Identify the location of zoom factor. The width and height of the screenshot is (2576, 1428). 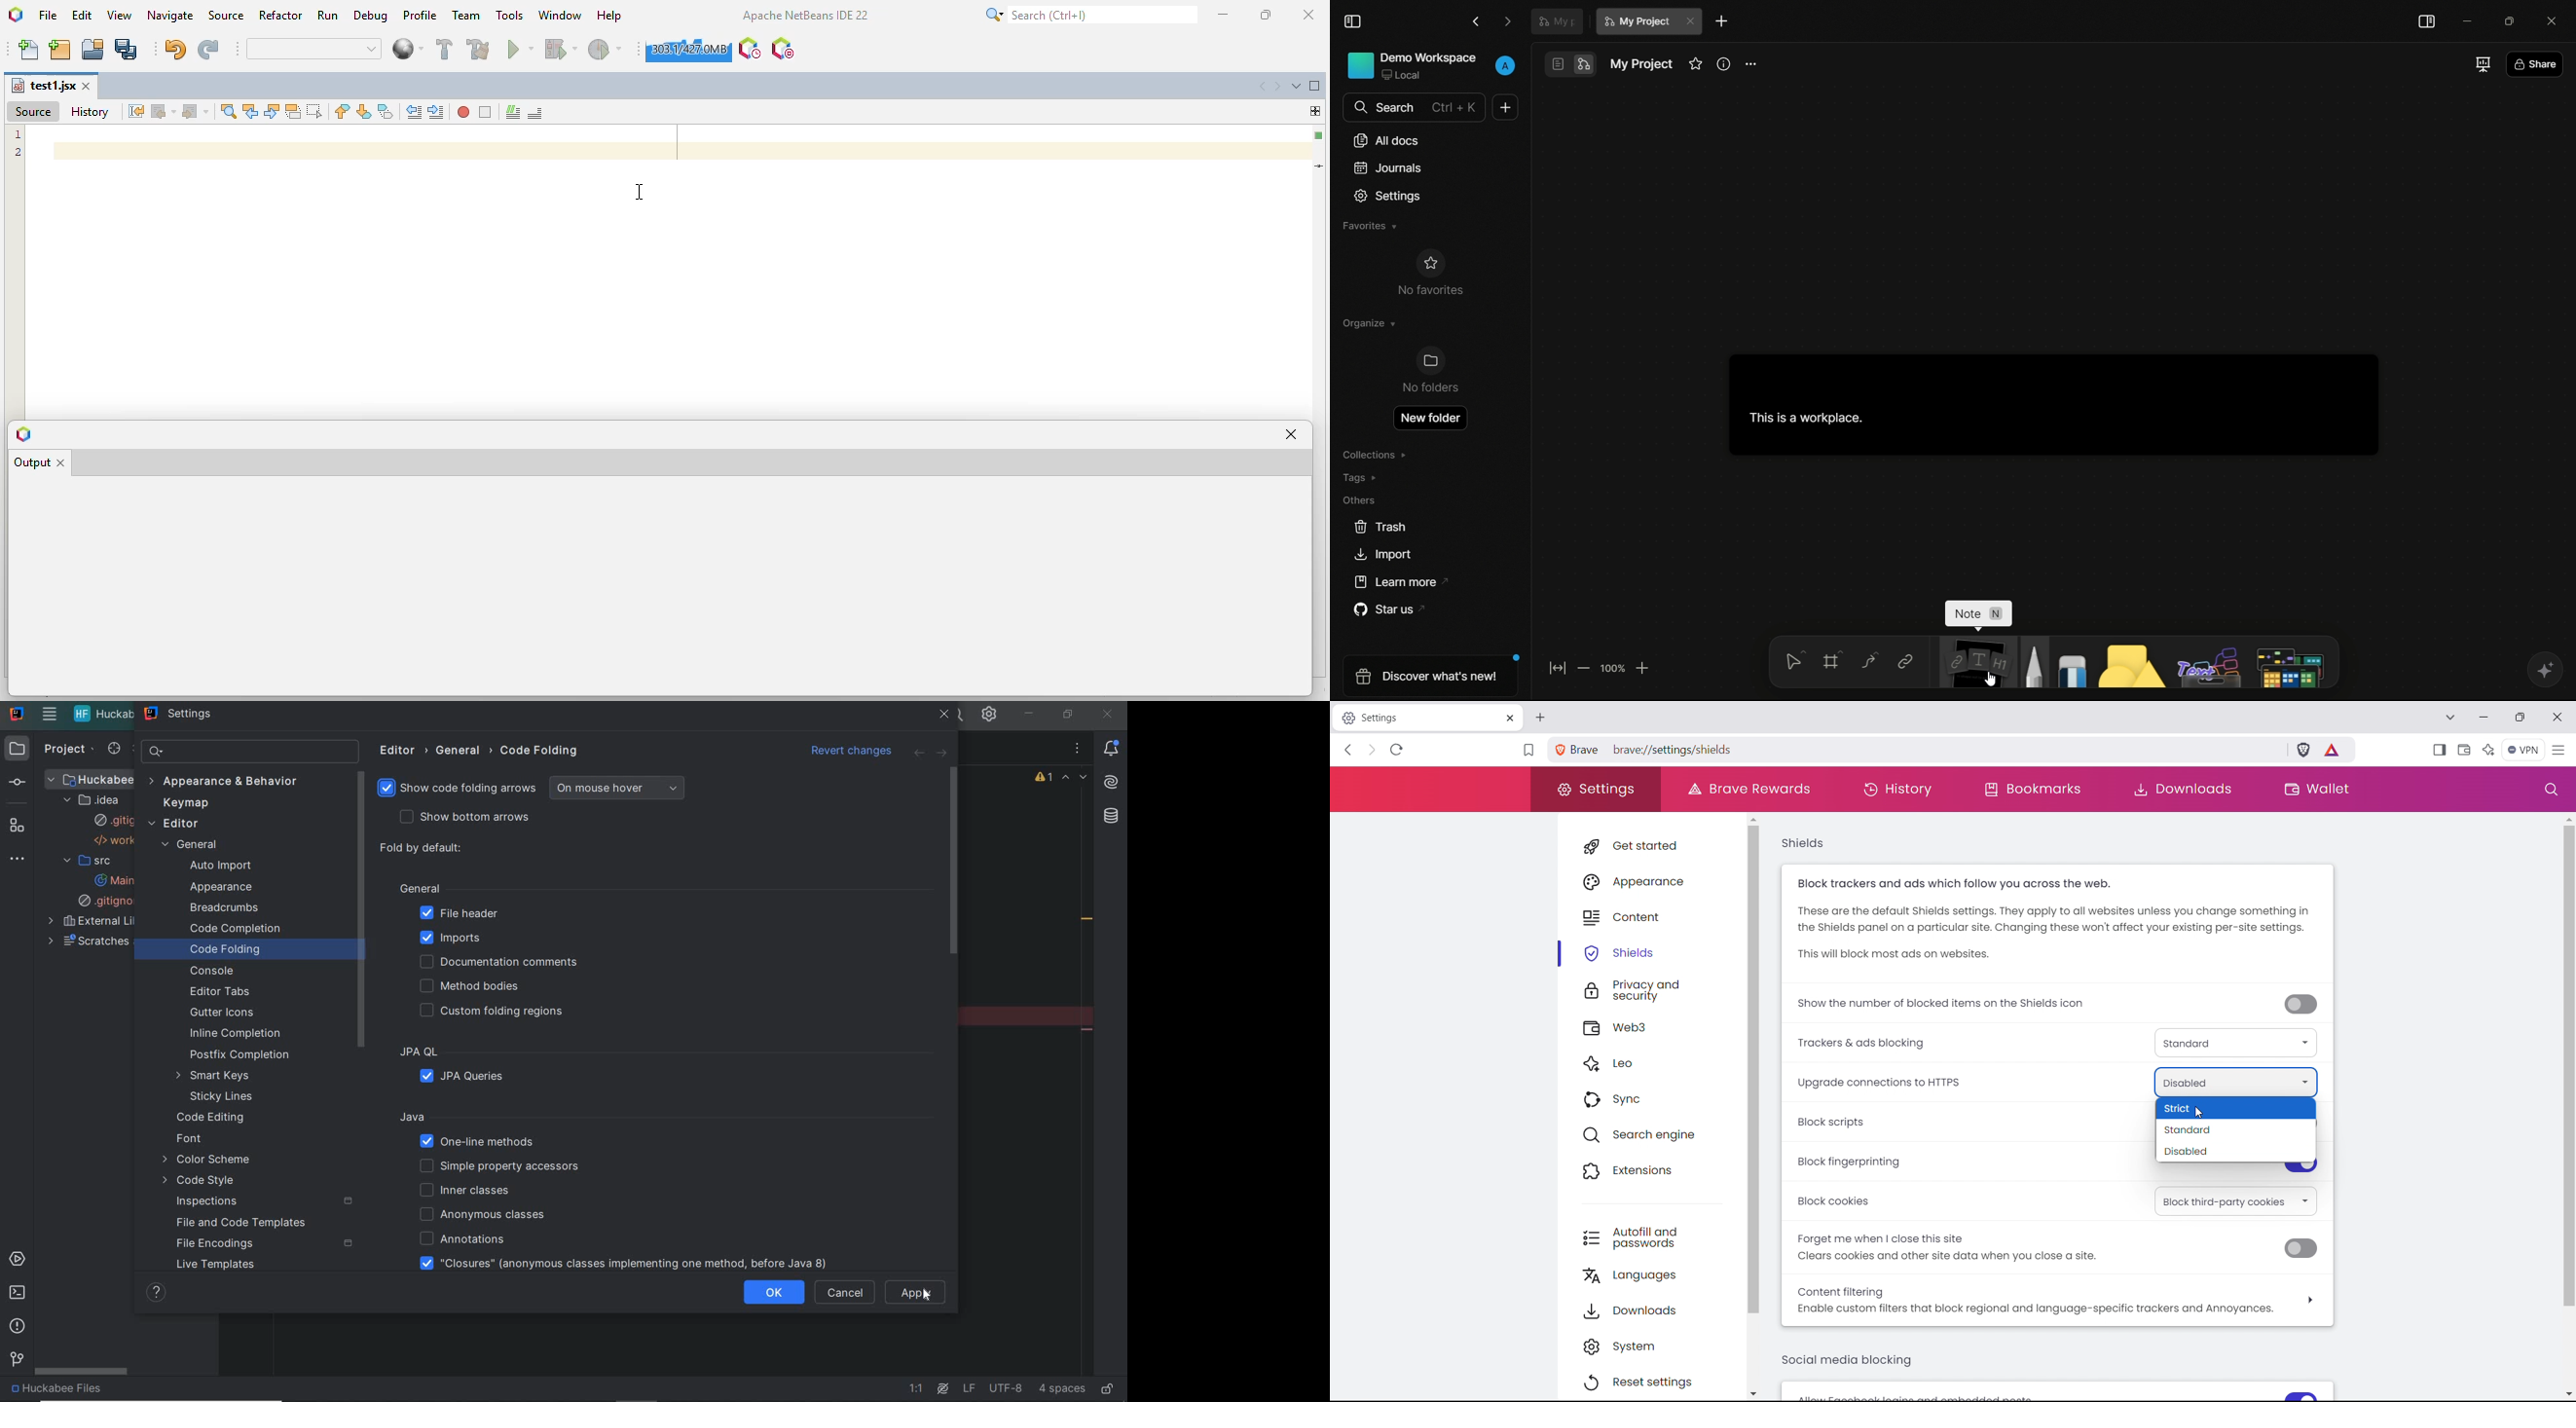
(1612, 669).